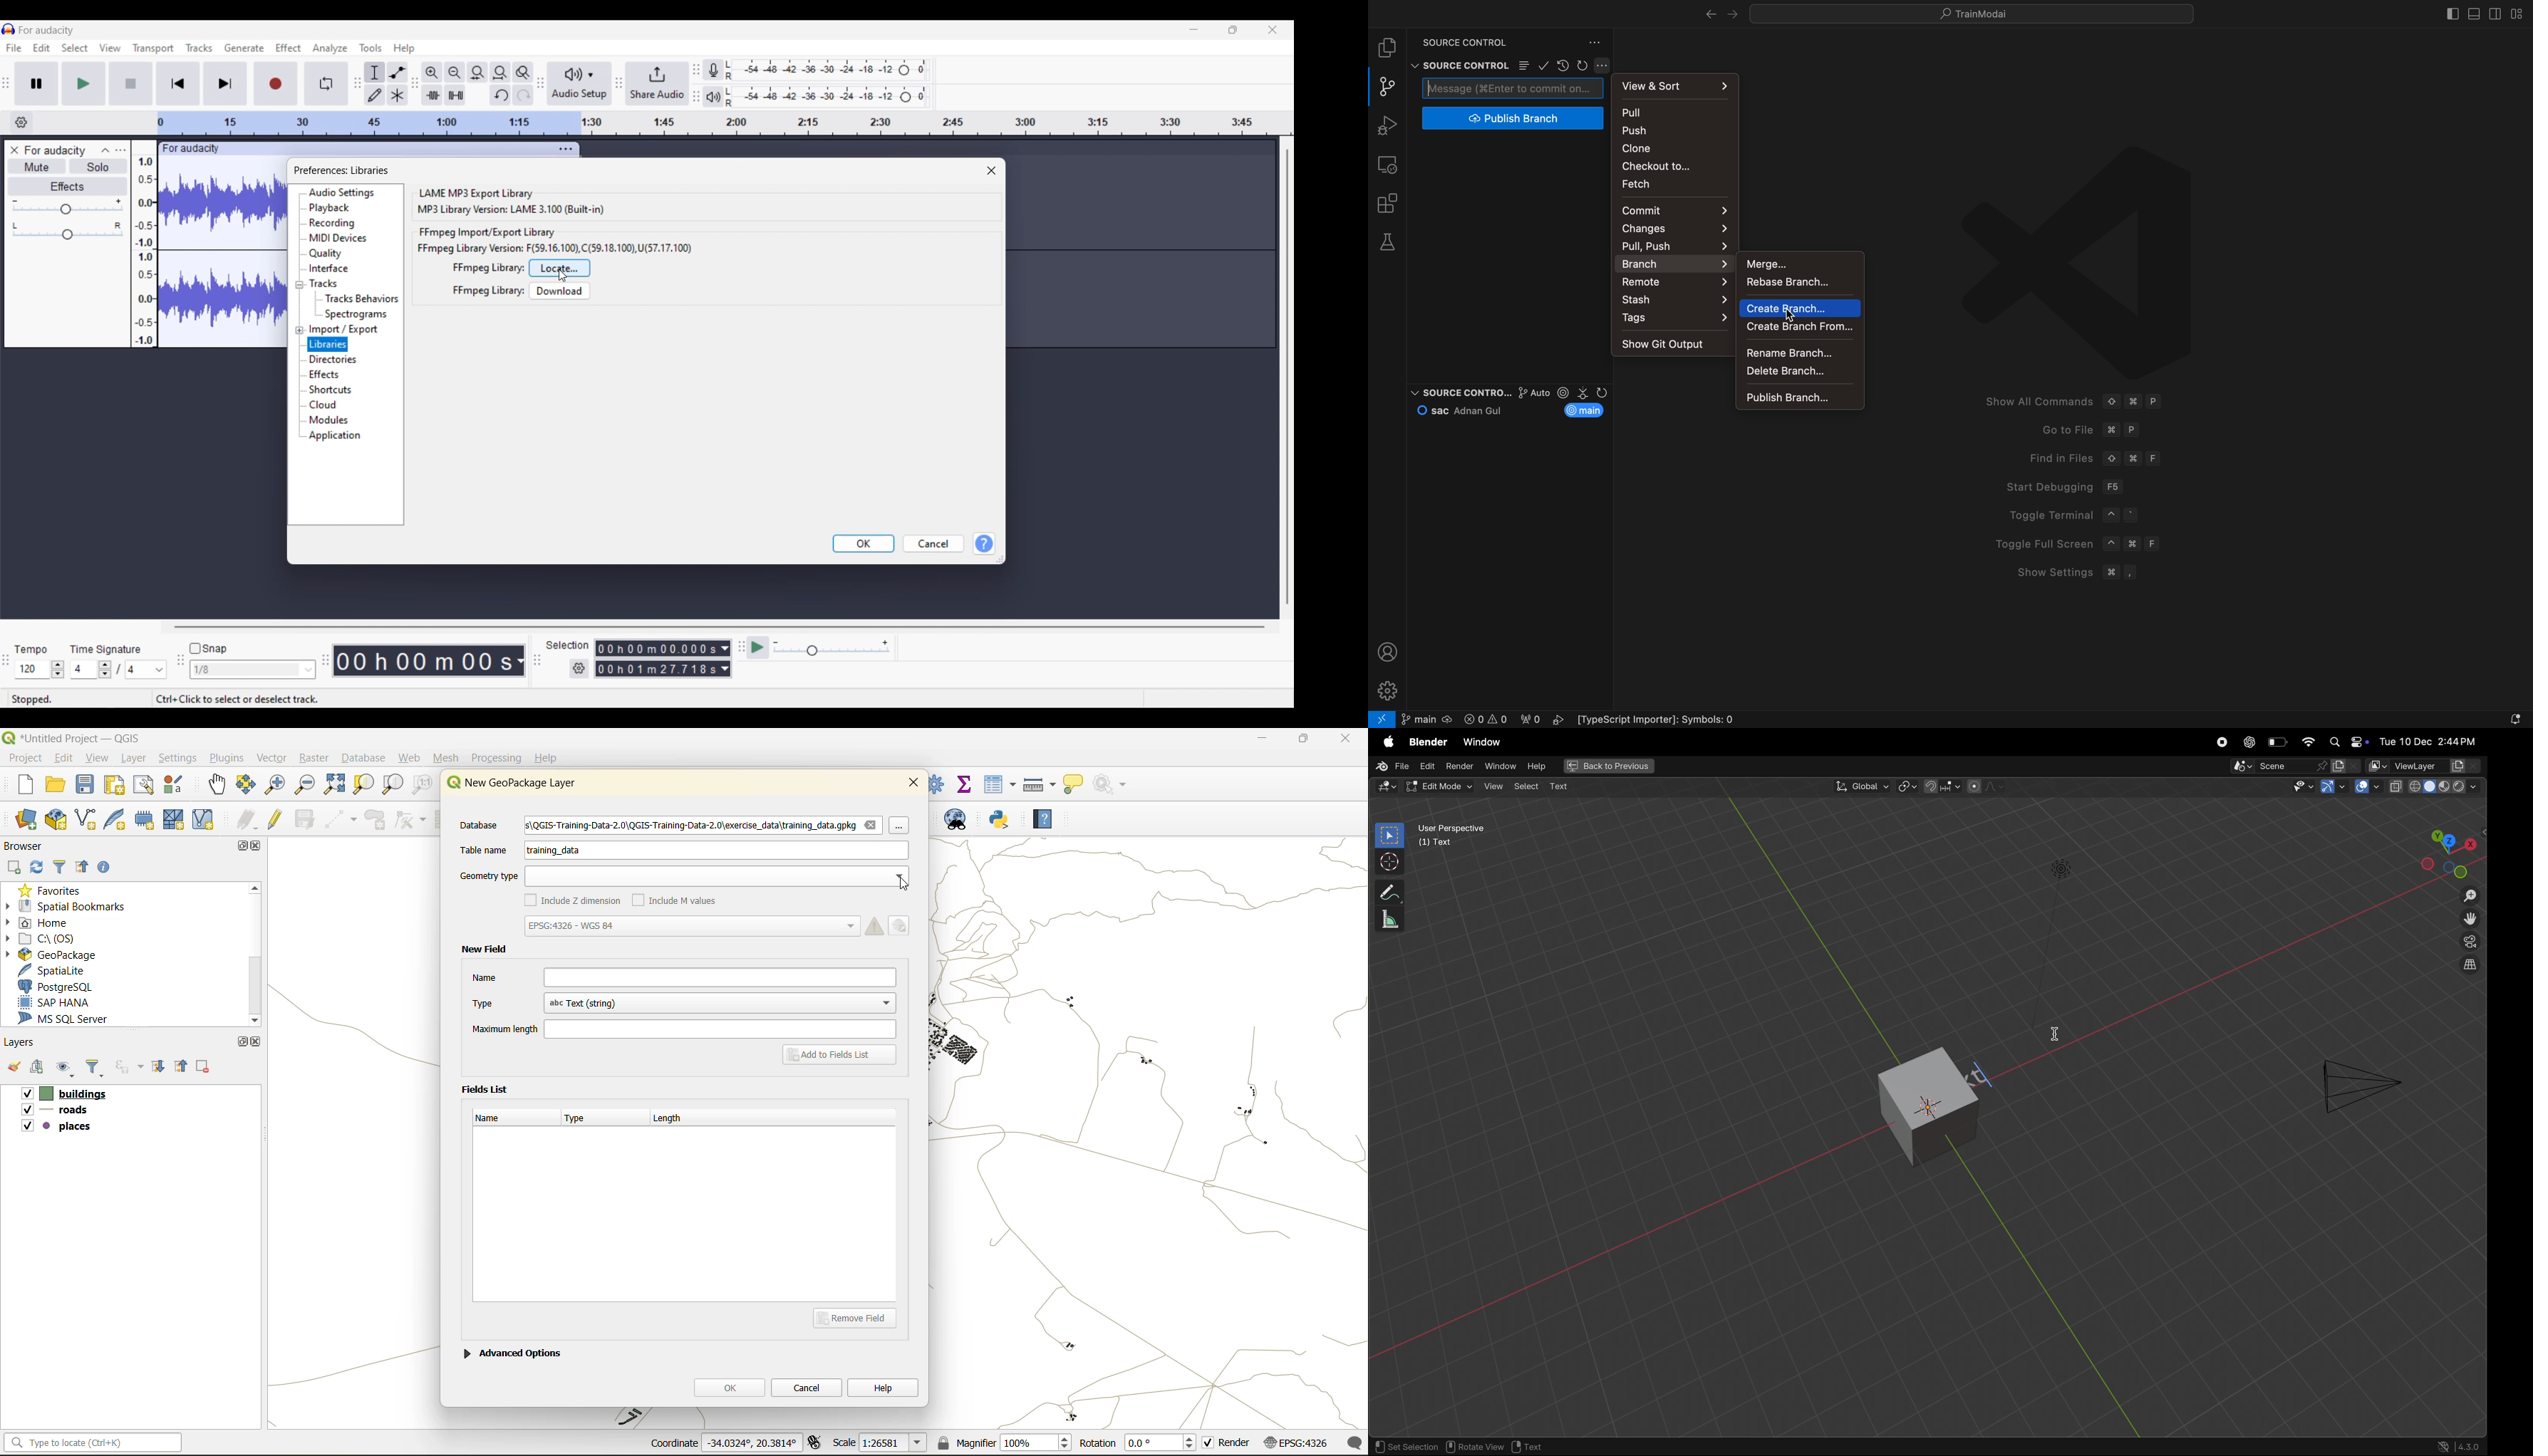 Image resolution: width=2548 pixels, height=1456 pixels. I want to click on commit and author name, so click(1465, 410).